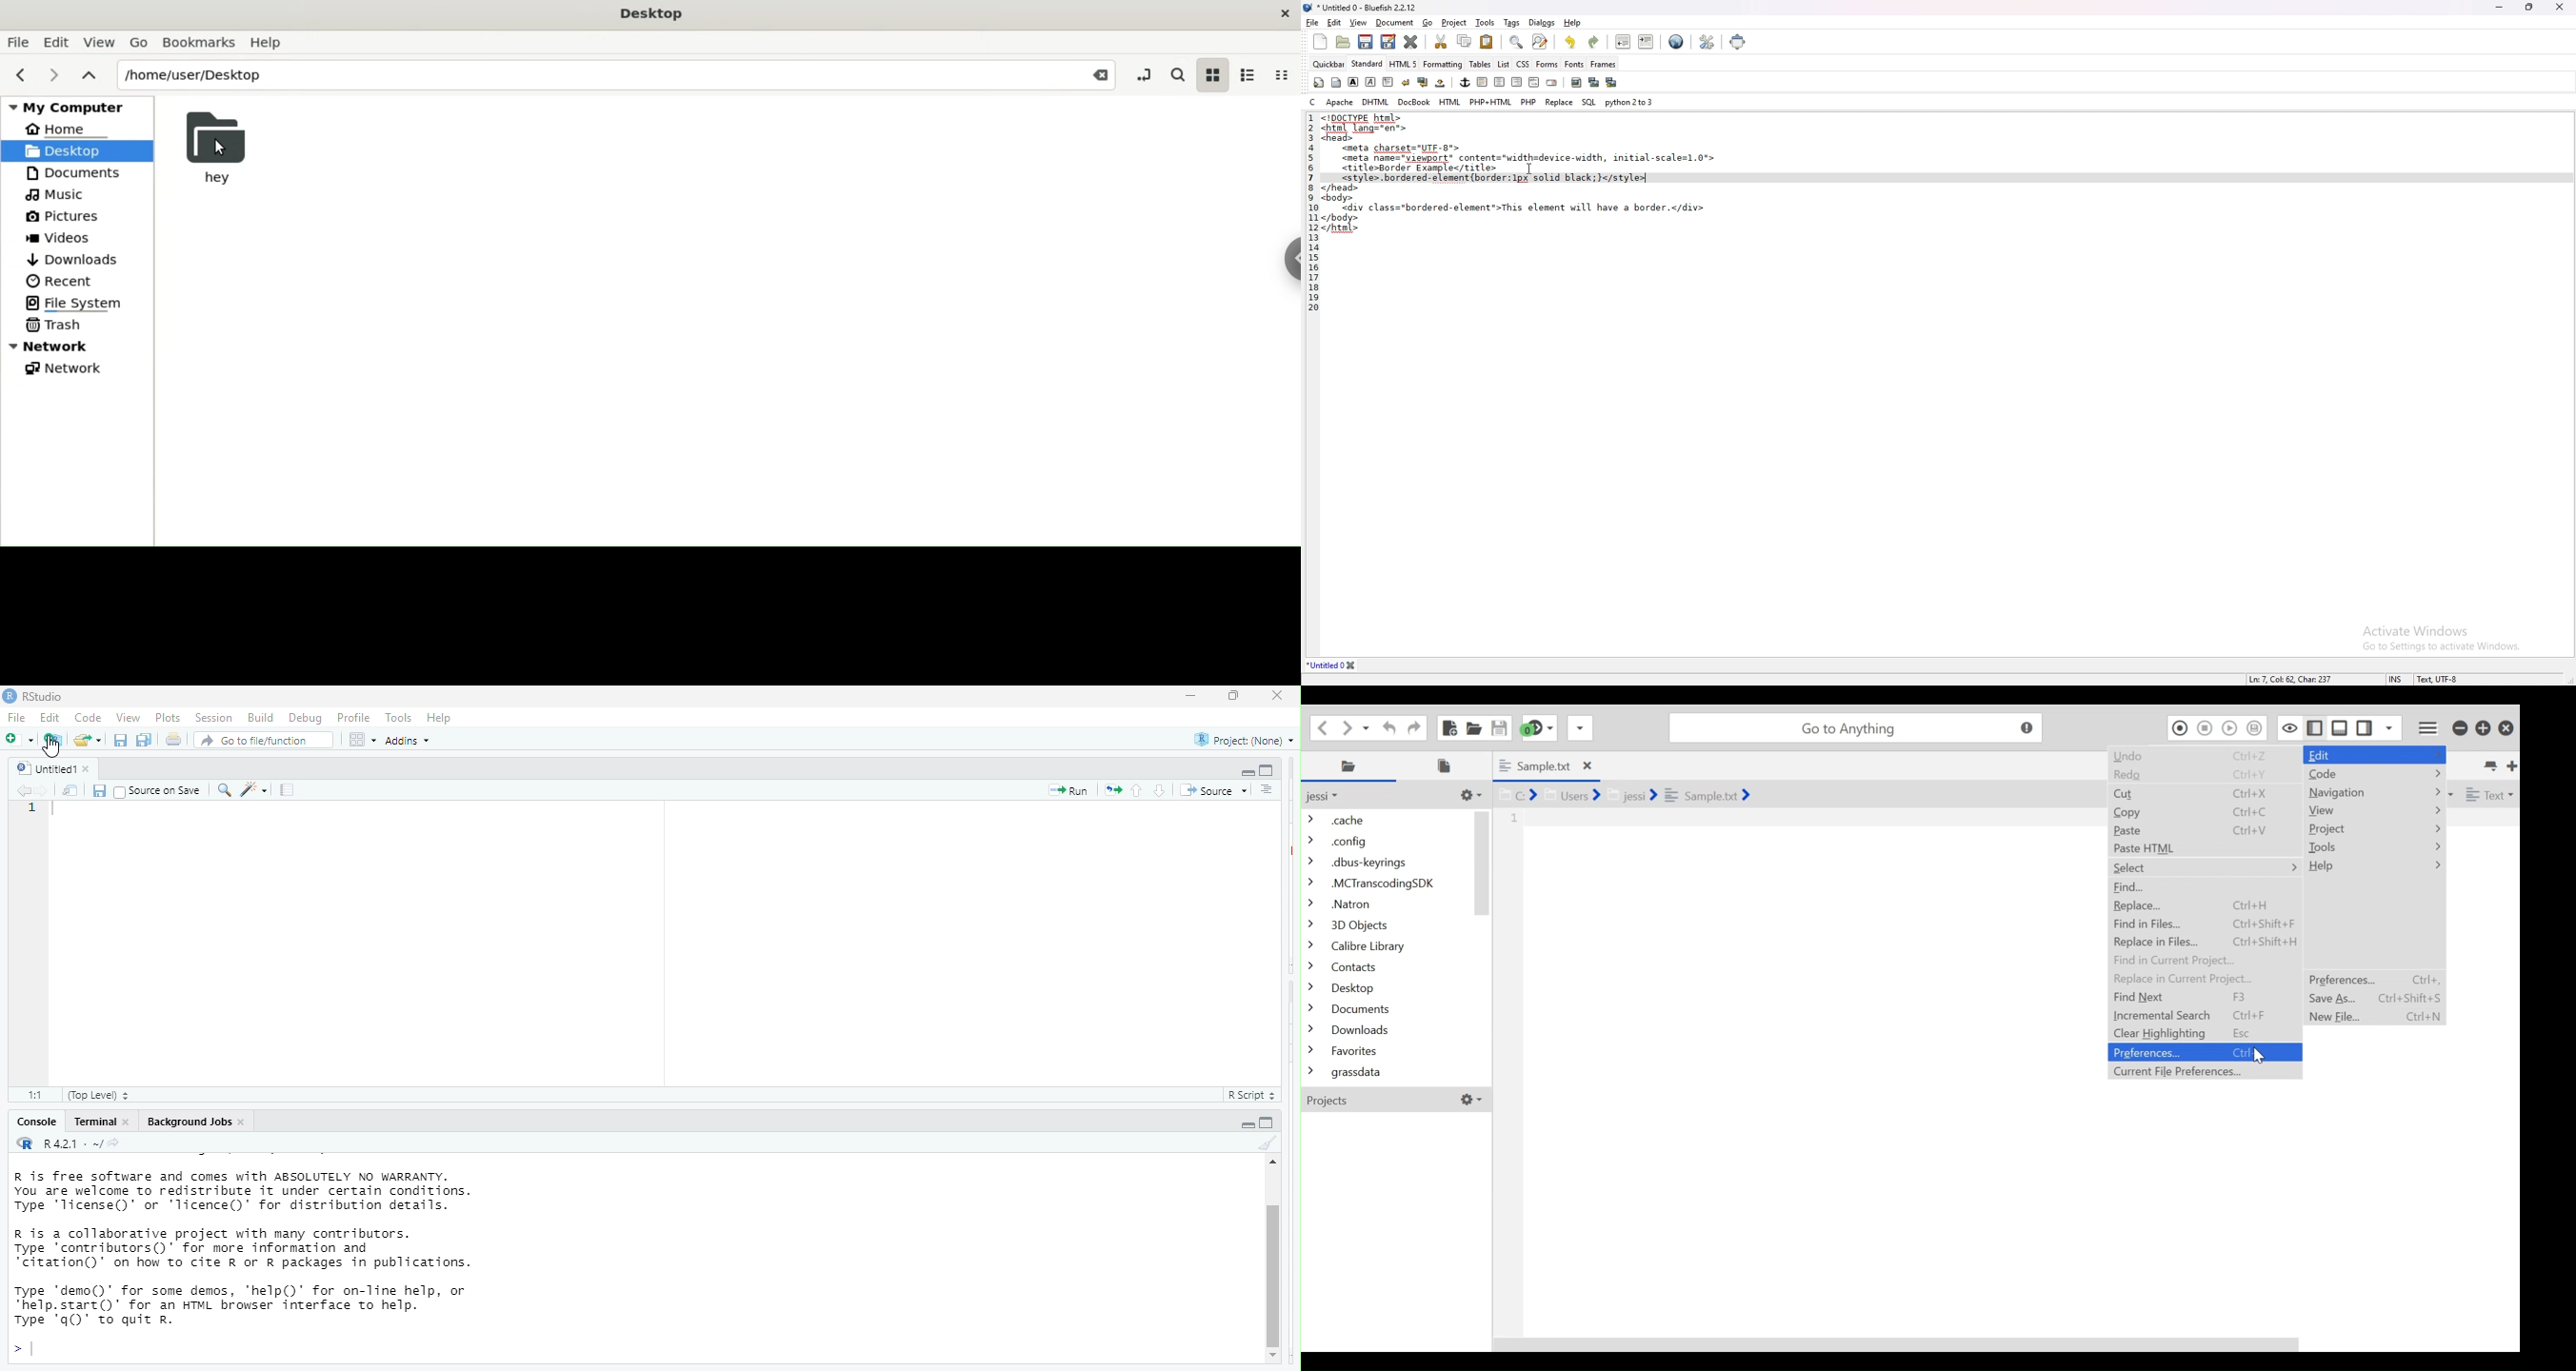 The image size is (2576, 1372). I want to click on View, so click(127, 718).